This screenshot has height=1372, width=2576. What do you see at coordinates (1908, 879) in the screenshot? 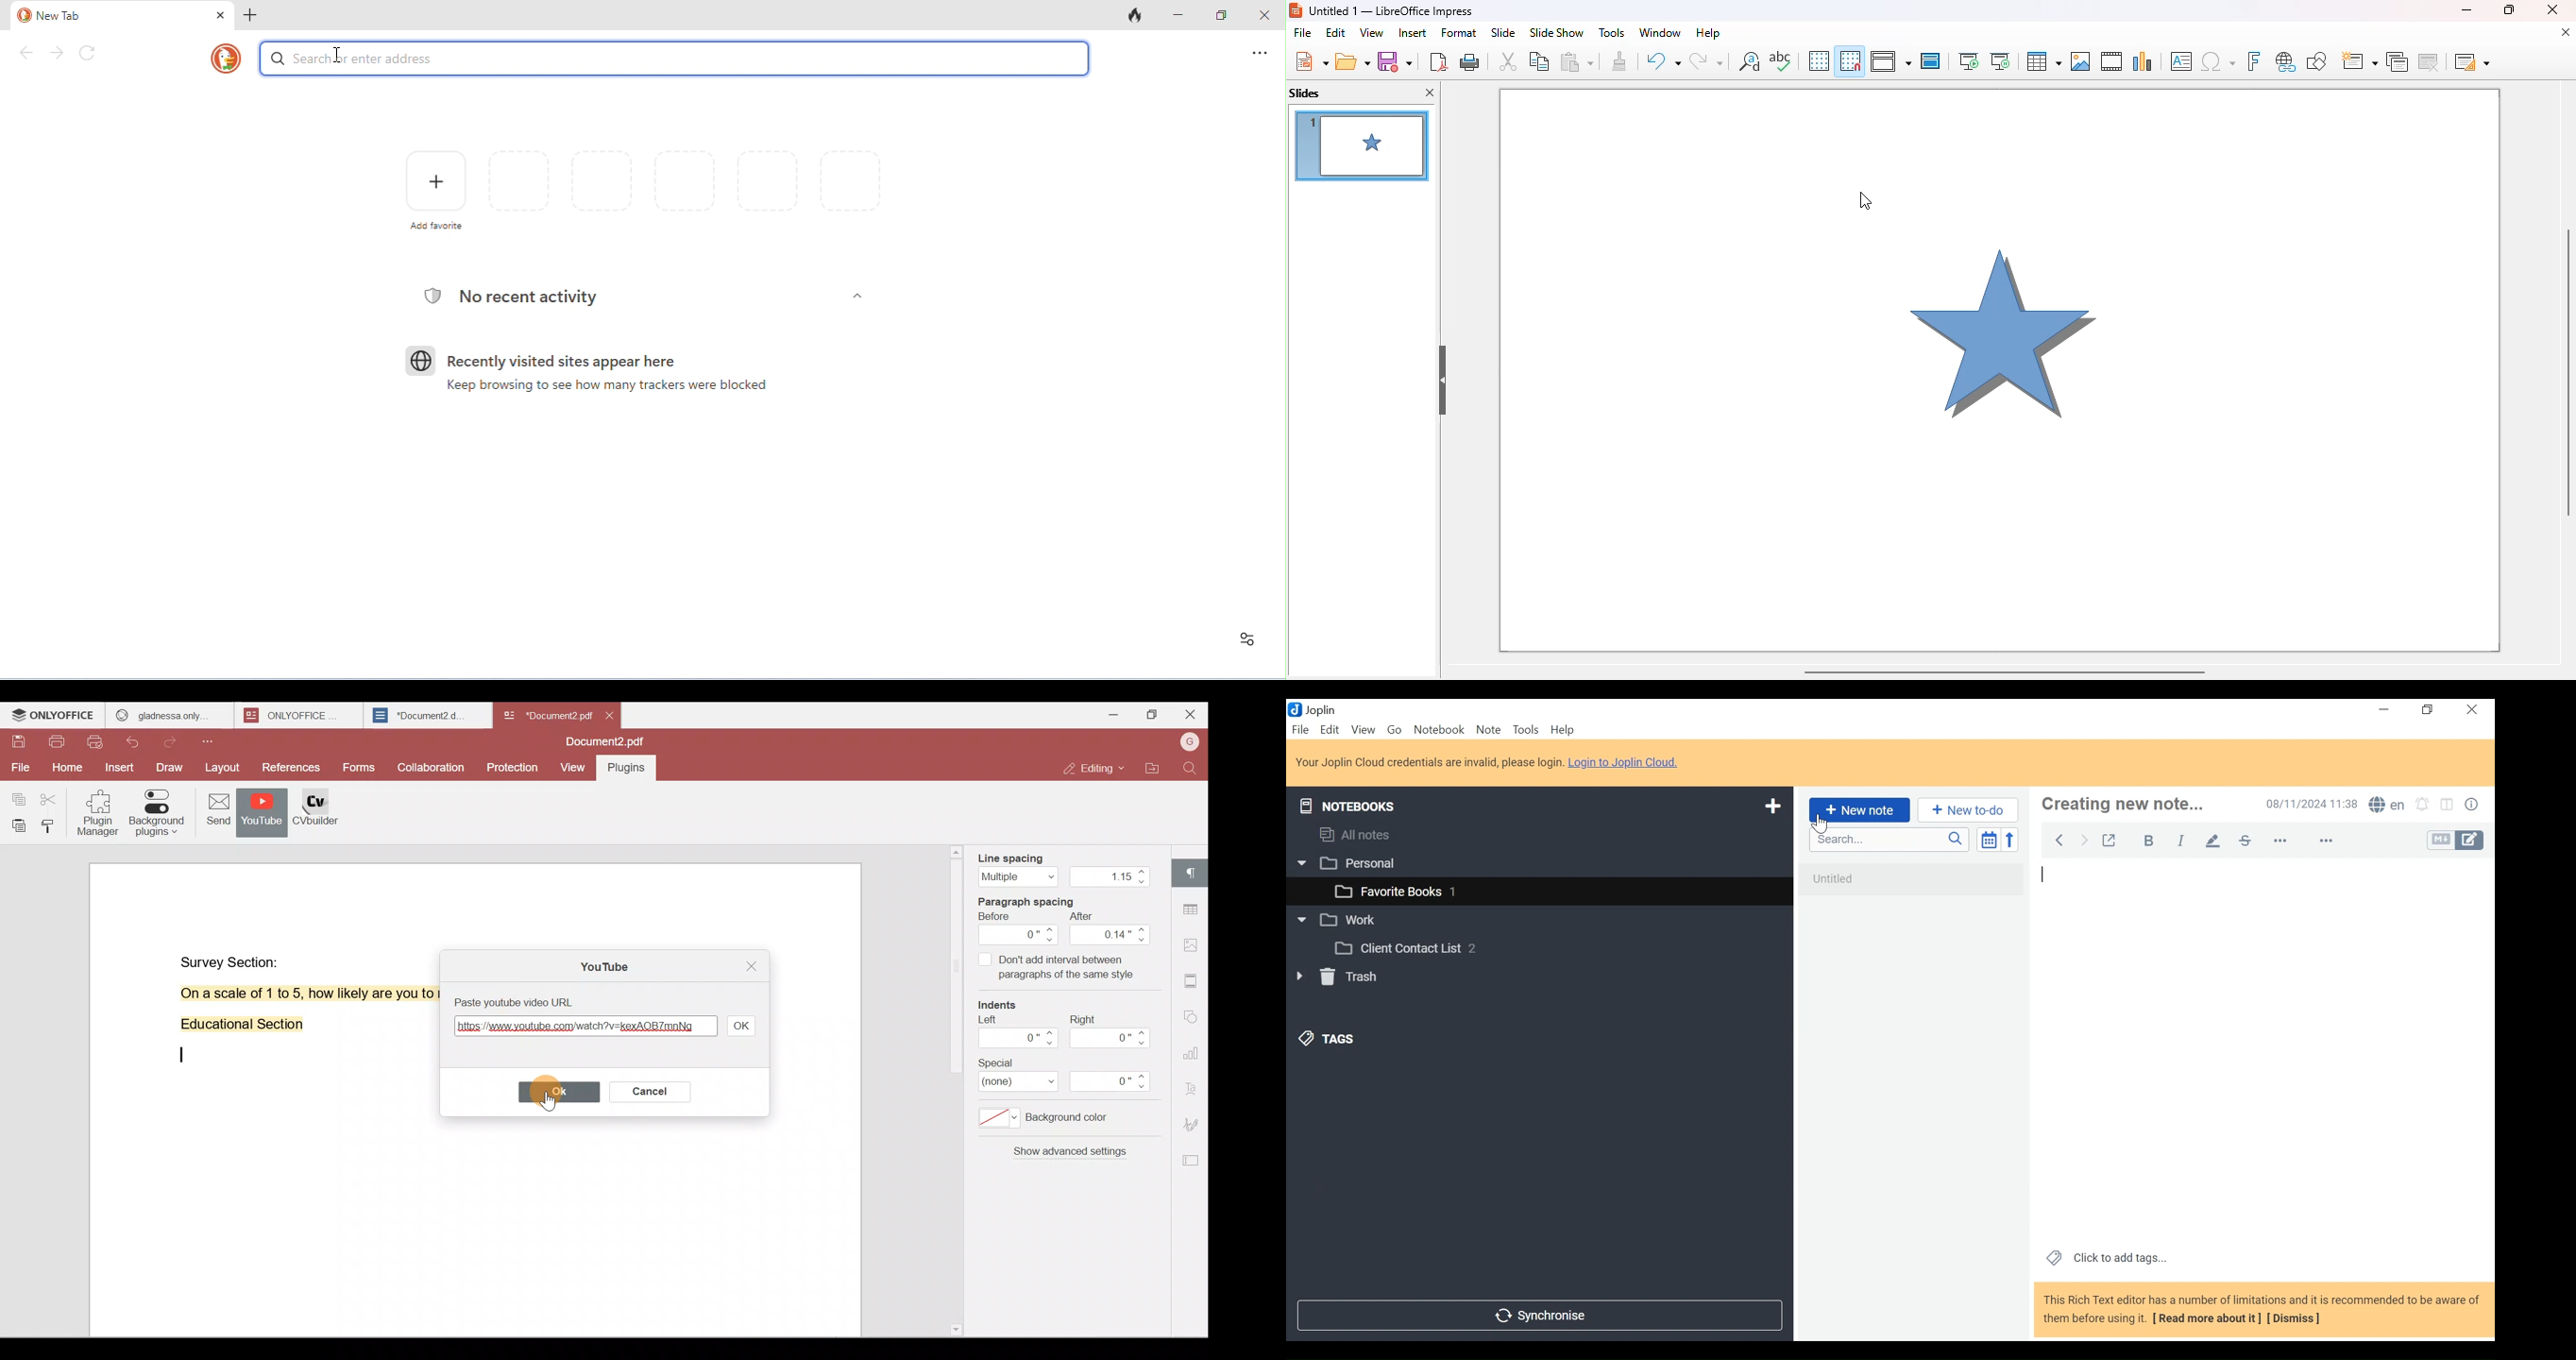
I see `untitled` at bounding box center [1908, 879].